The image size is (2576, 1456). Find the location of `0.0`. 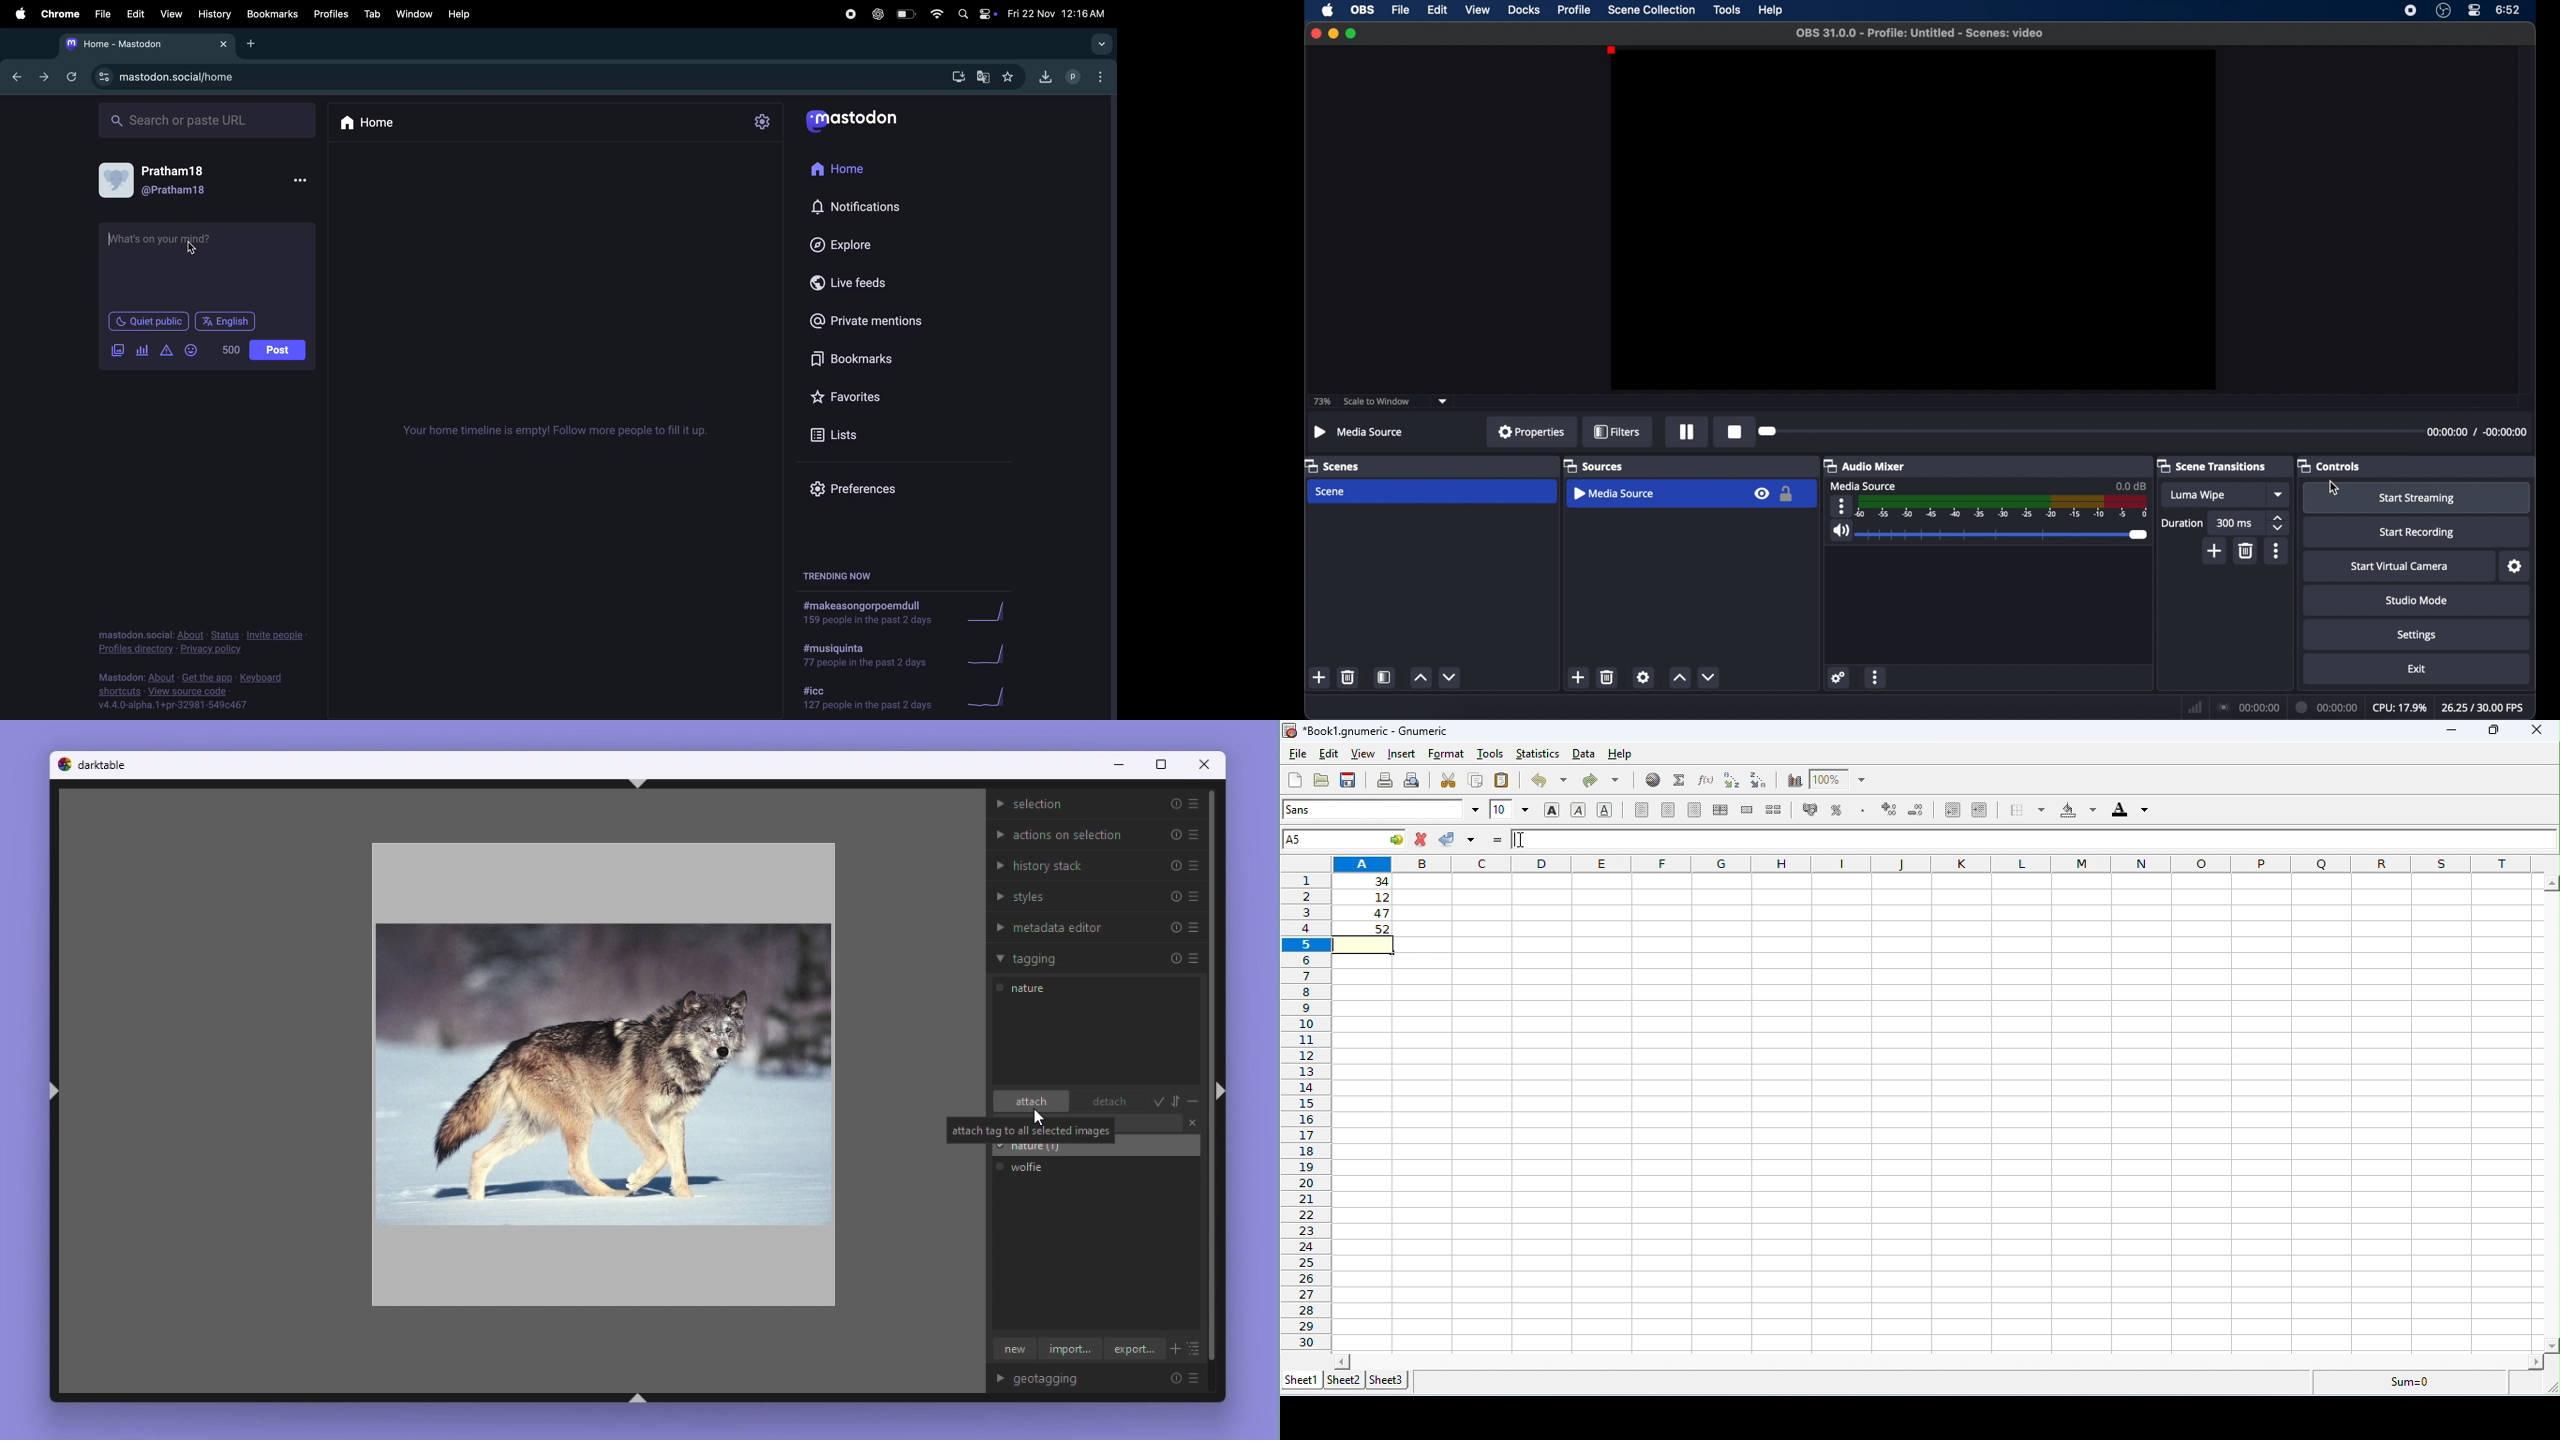

0.0 is located at coordinates (2131, 485).